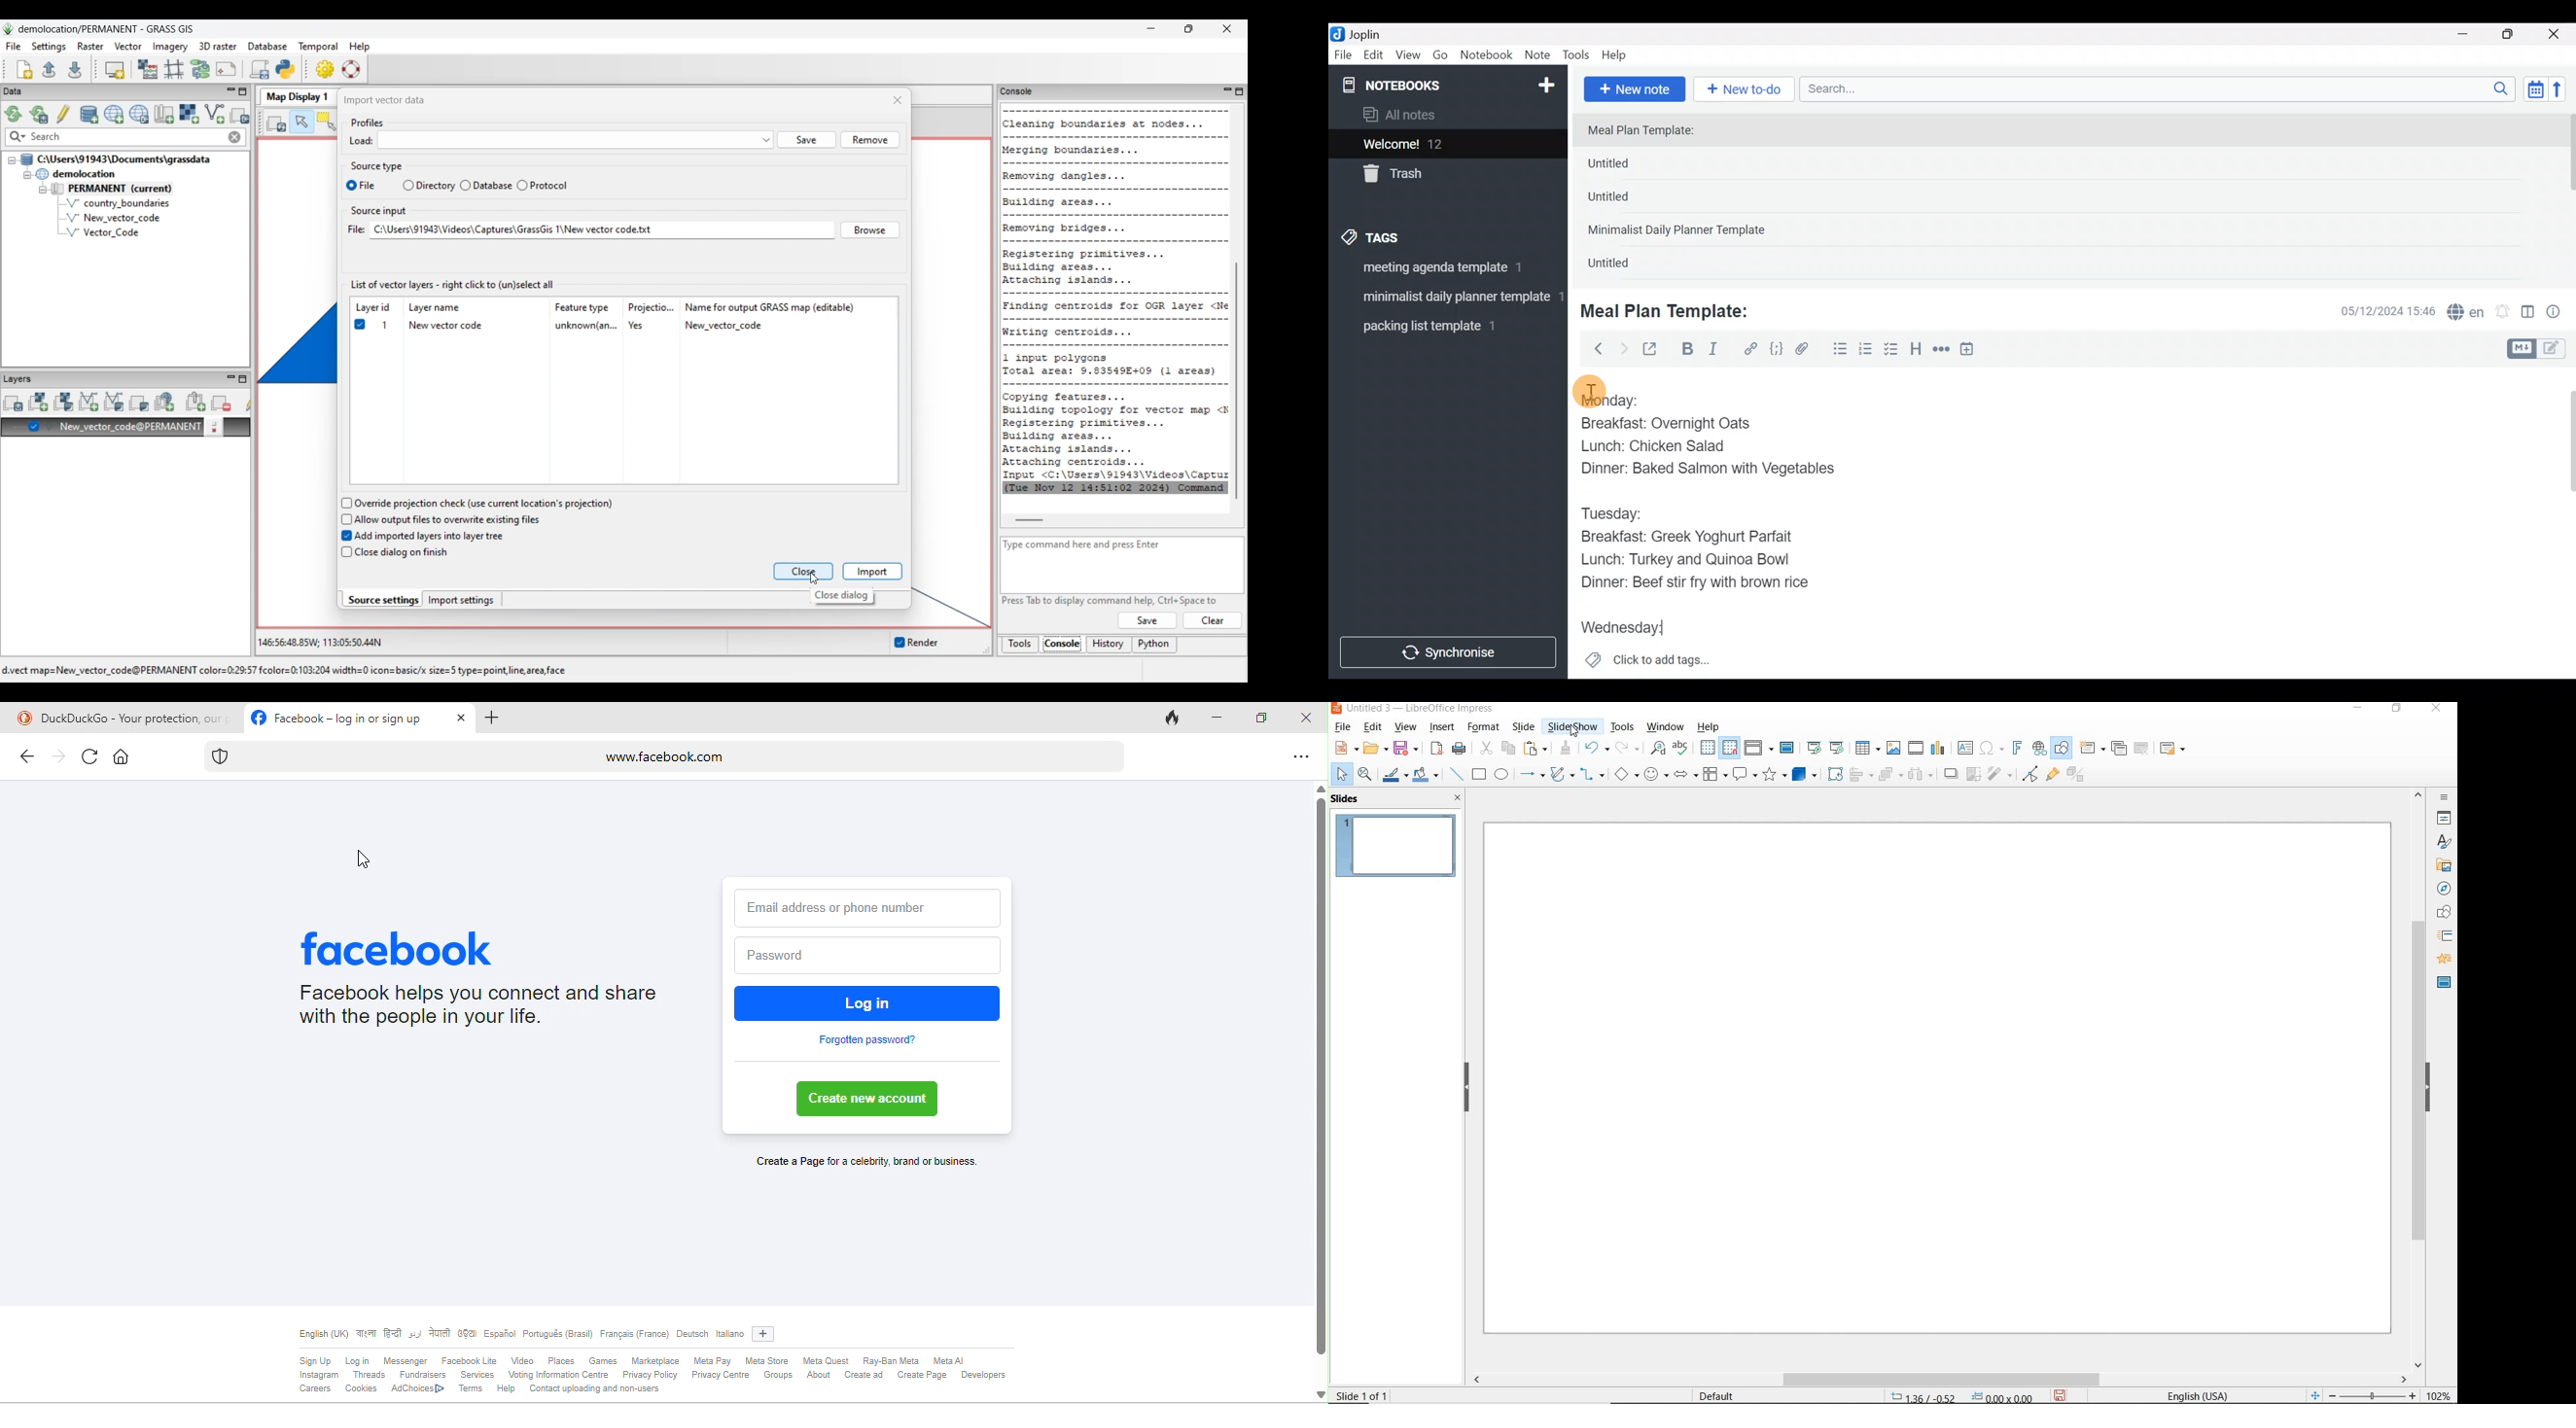 This screenshot has width=2576, height=1428. Describe the element at coordinates (2556, 35) in the screenshot. I see `Close` at that location.